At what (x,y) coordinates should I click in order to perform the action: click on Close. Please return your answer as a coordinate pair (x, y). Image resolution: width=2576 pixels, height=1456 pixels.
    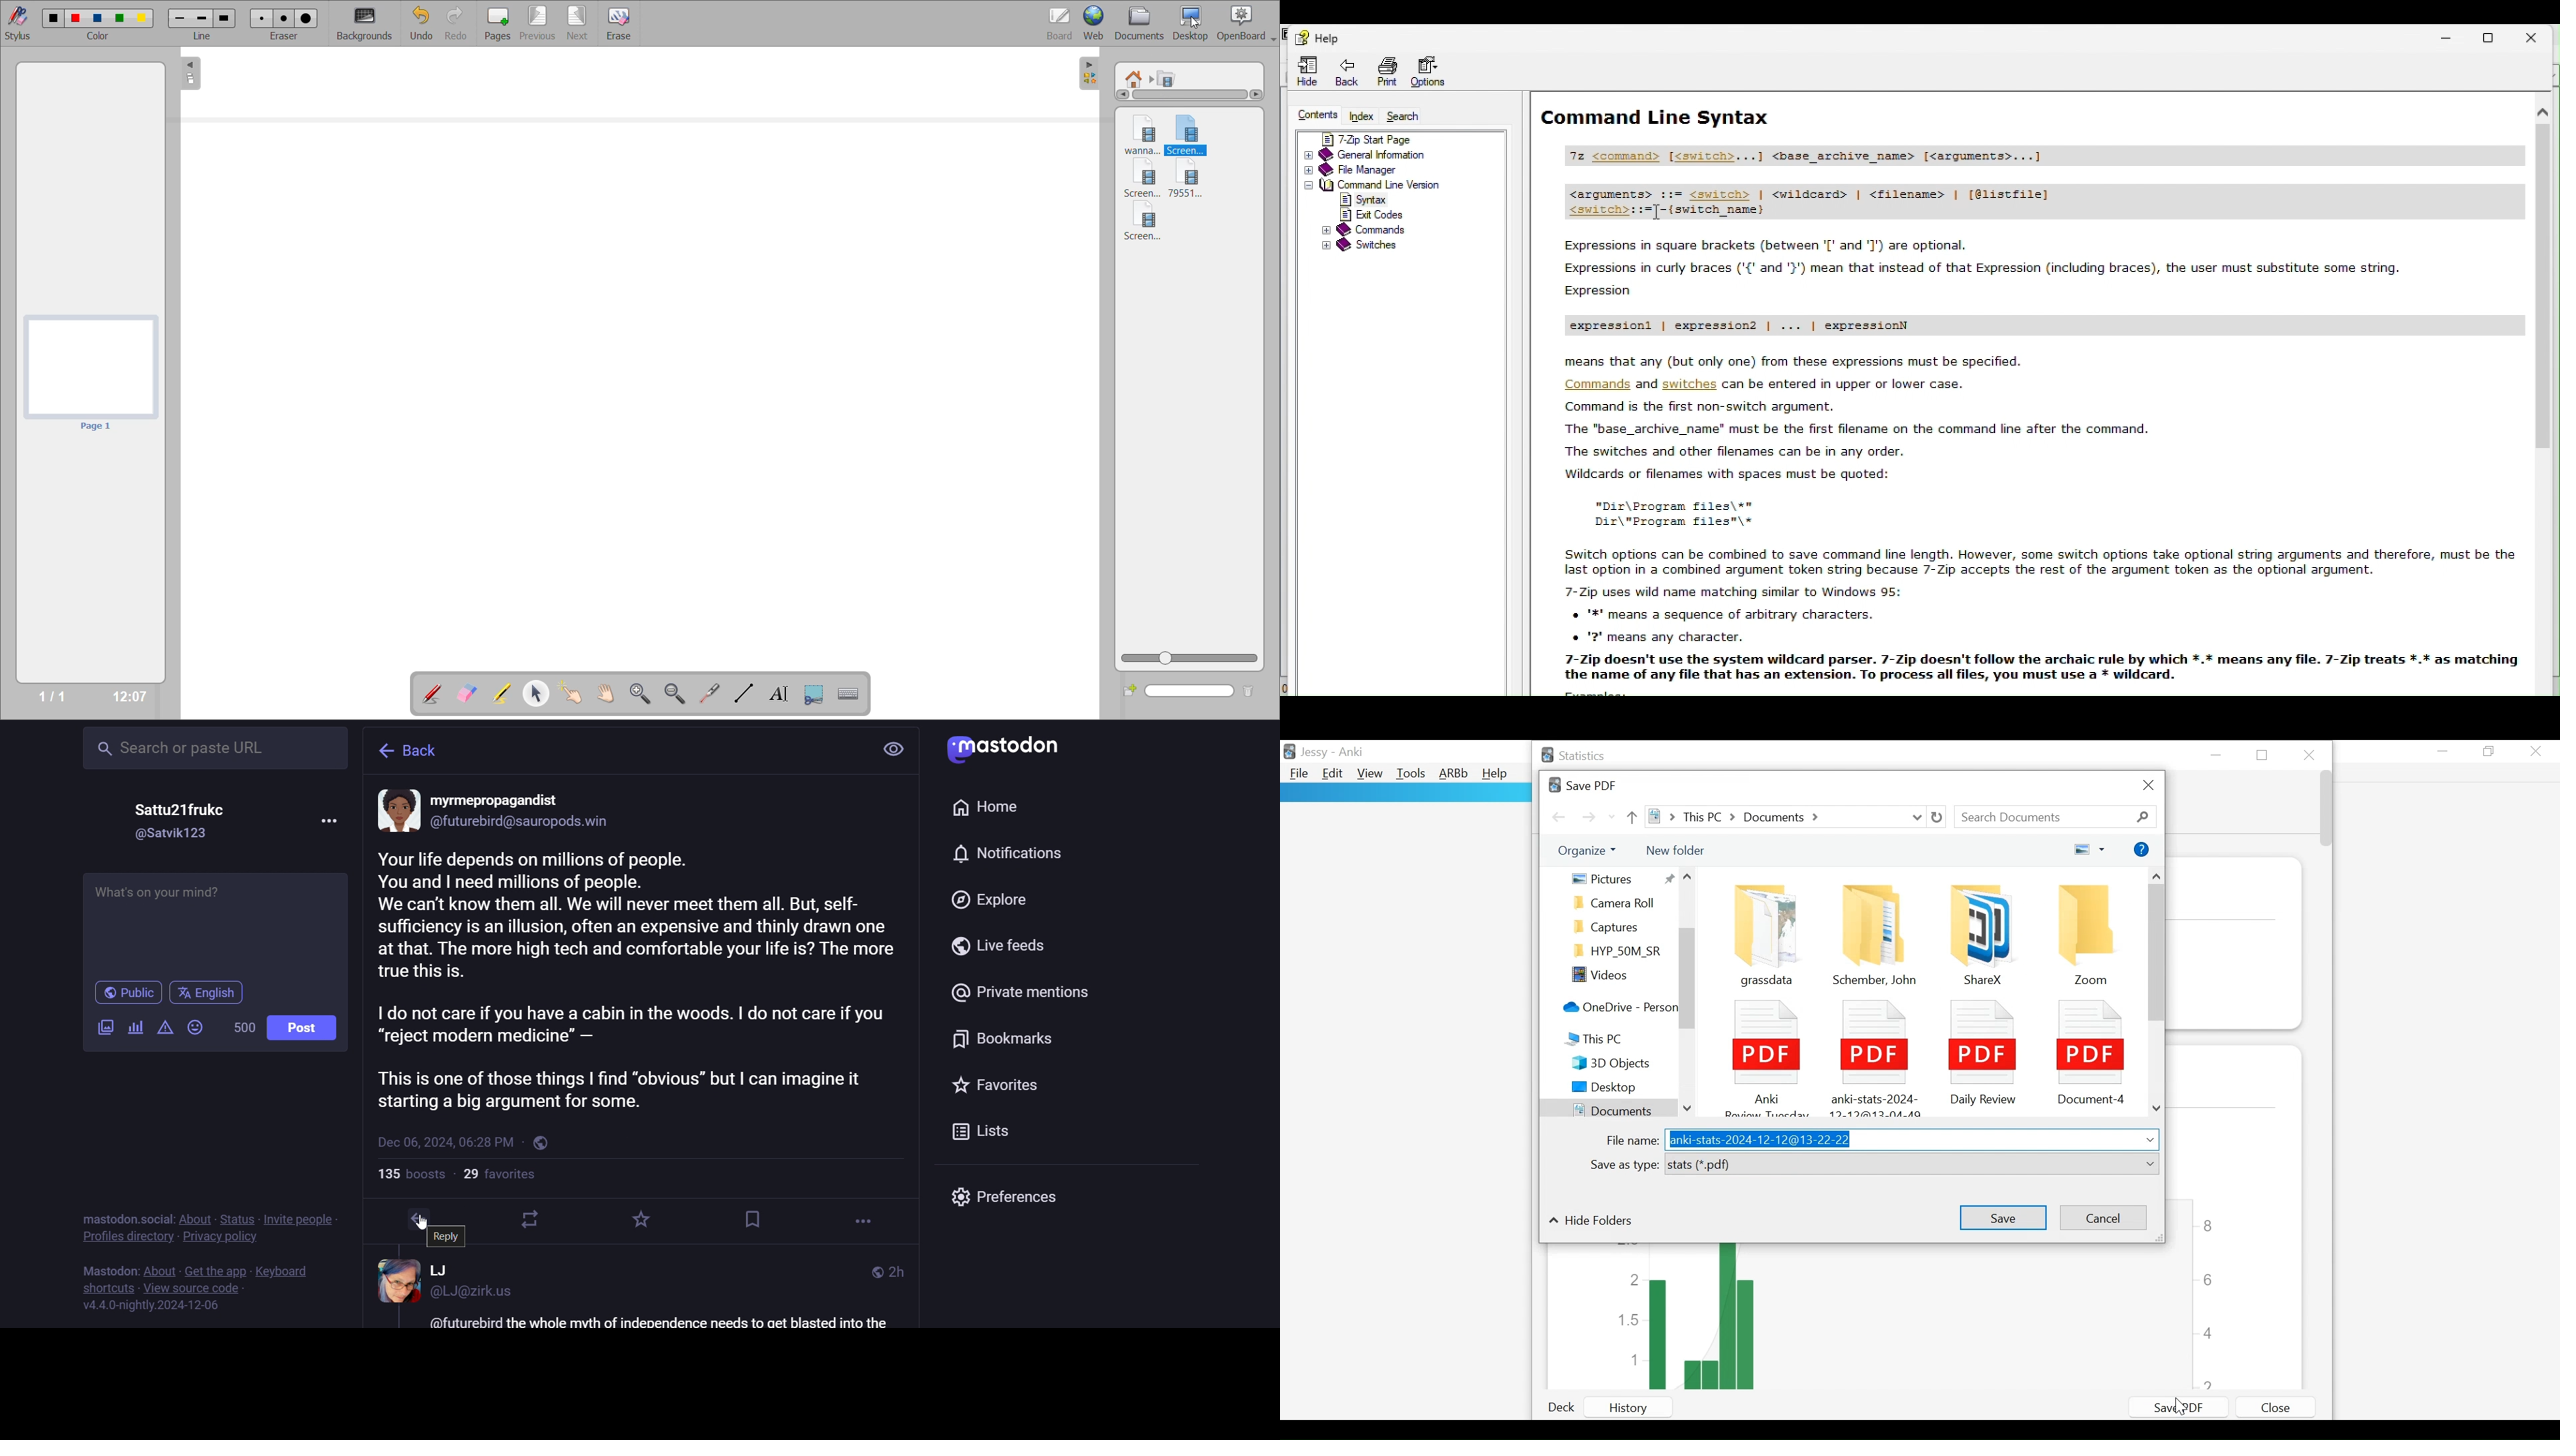
    Looking at the image, I should click on (2310, 753).